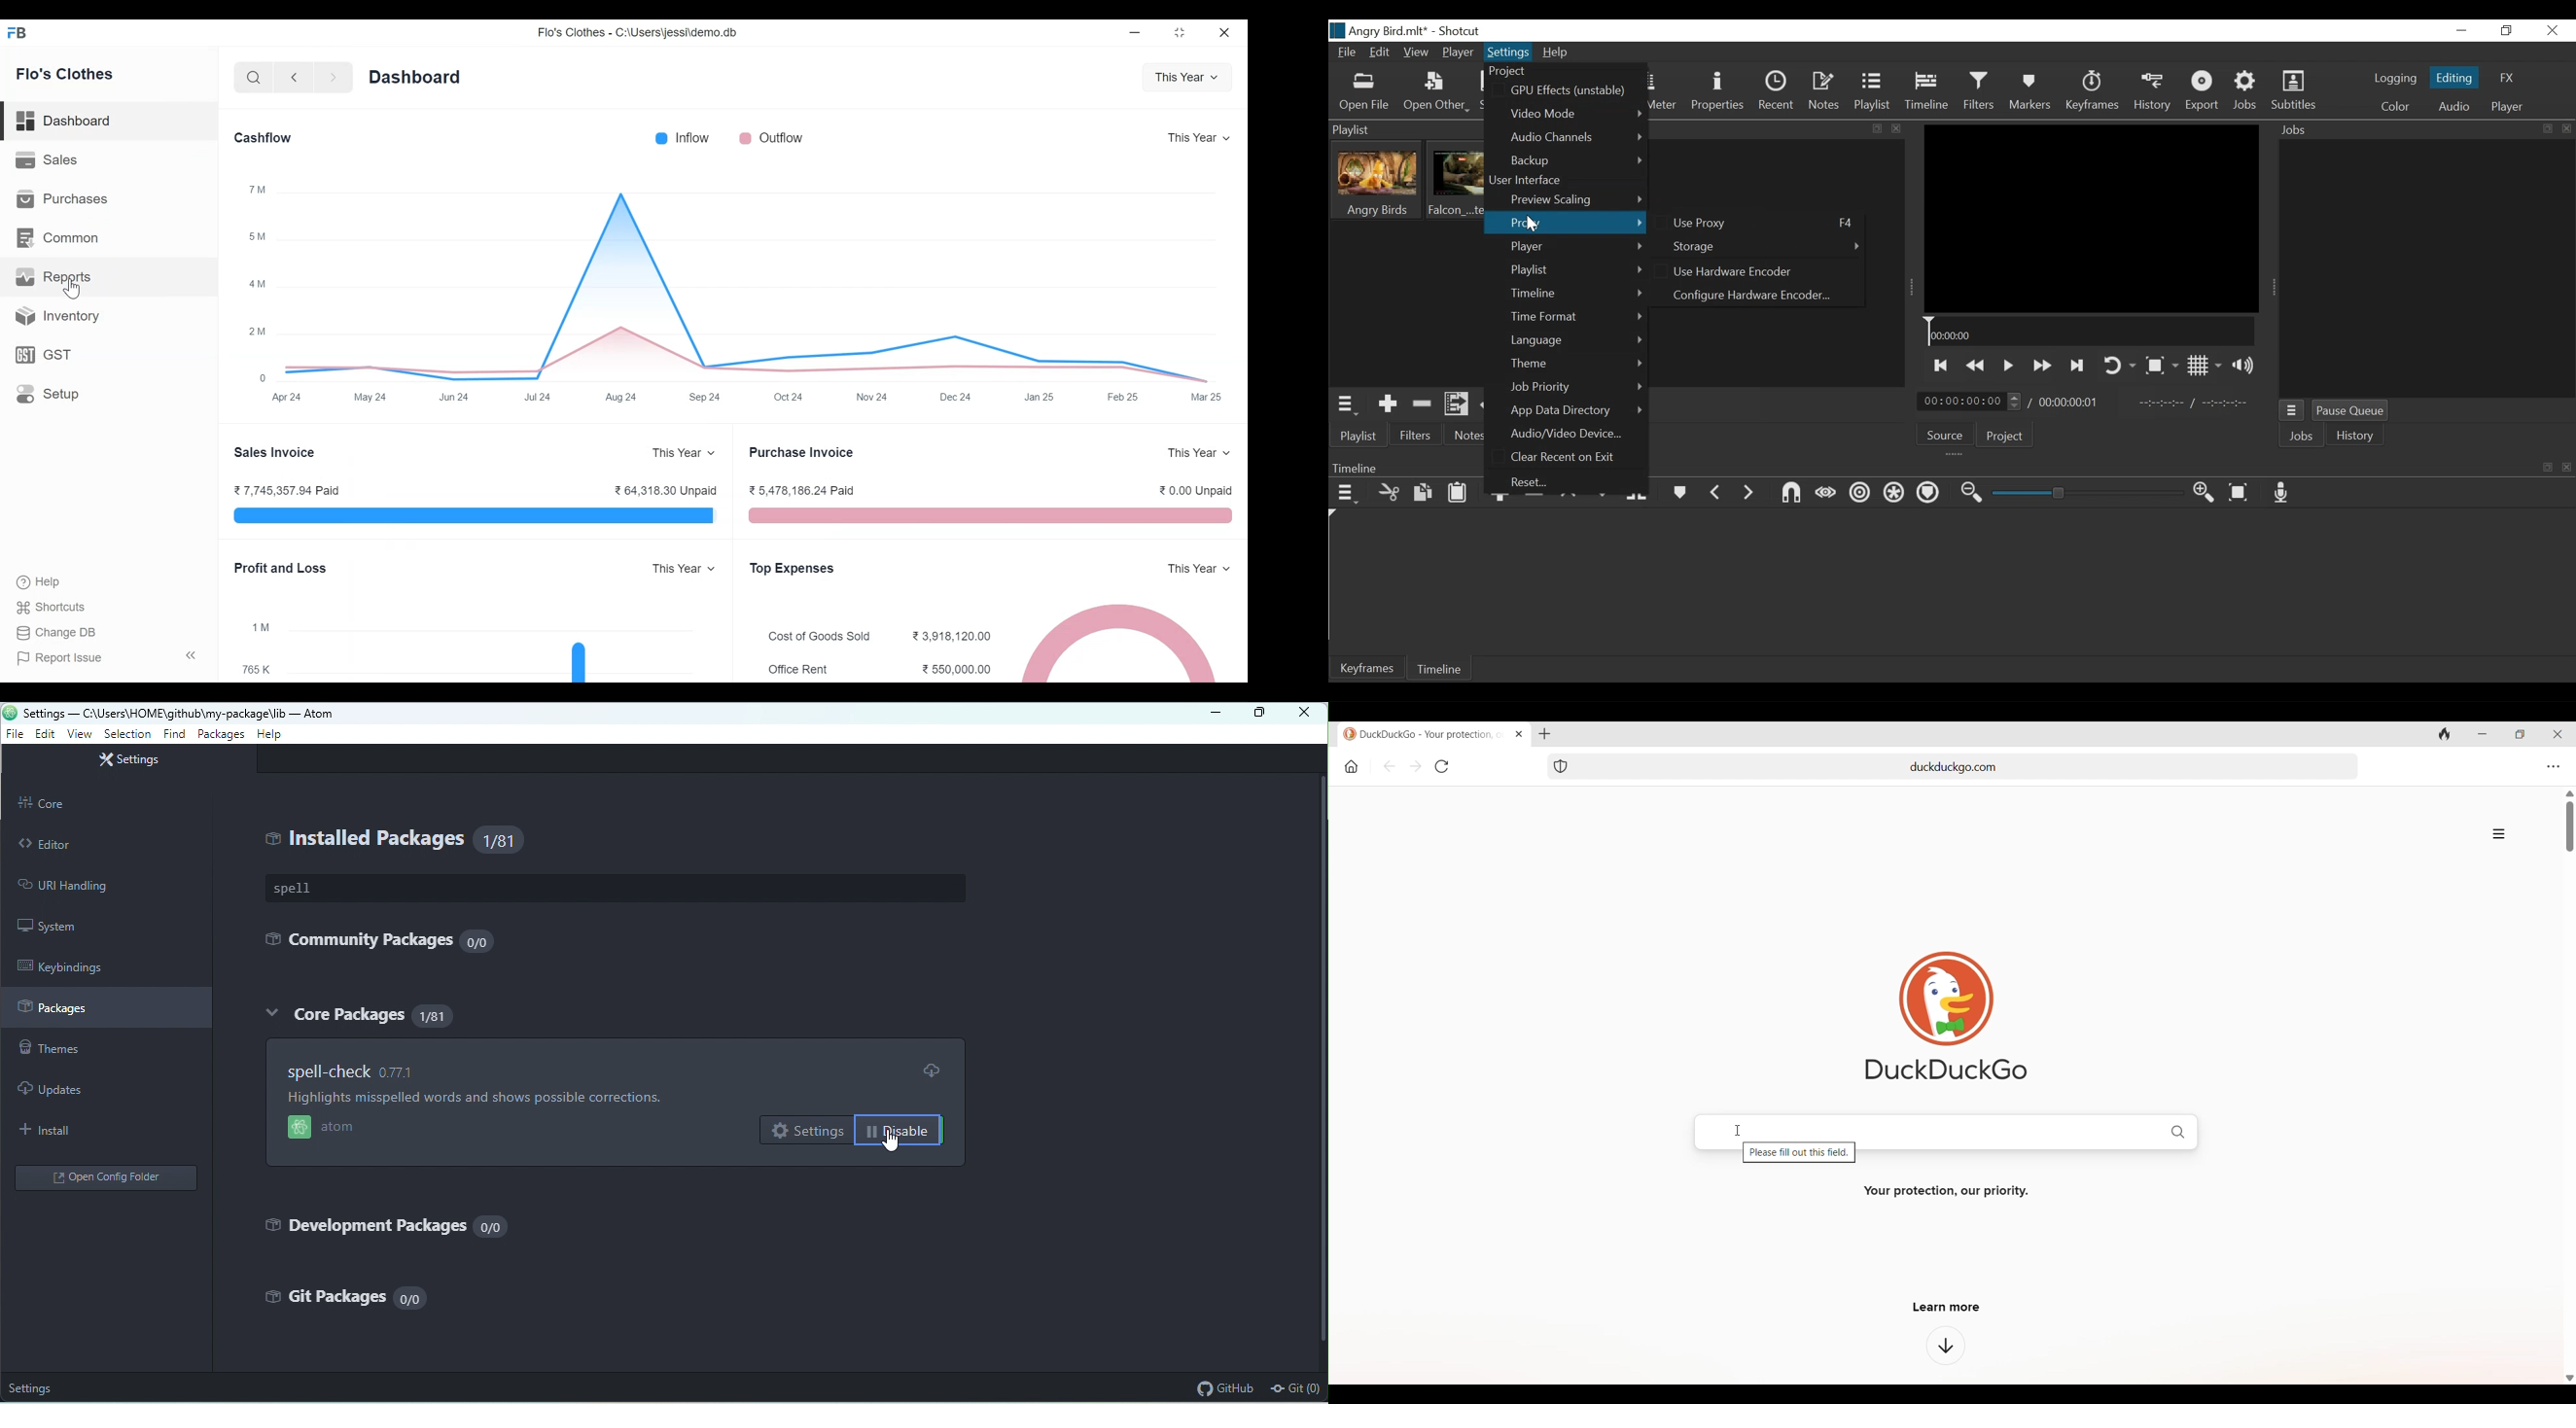 The width and height of the screenshot is (2576, 1428). Describe the element at coordinates (18, 32) in the screenshot. I see `FB logo` at that location.